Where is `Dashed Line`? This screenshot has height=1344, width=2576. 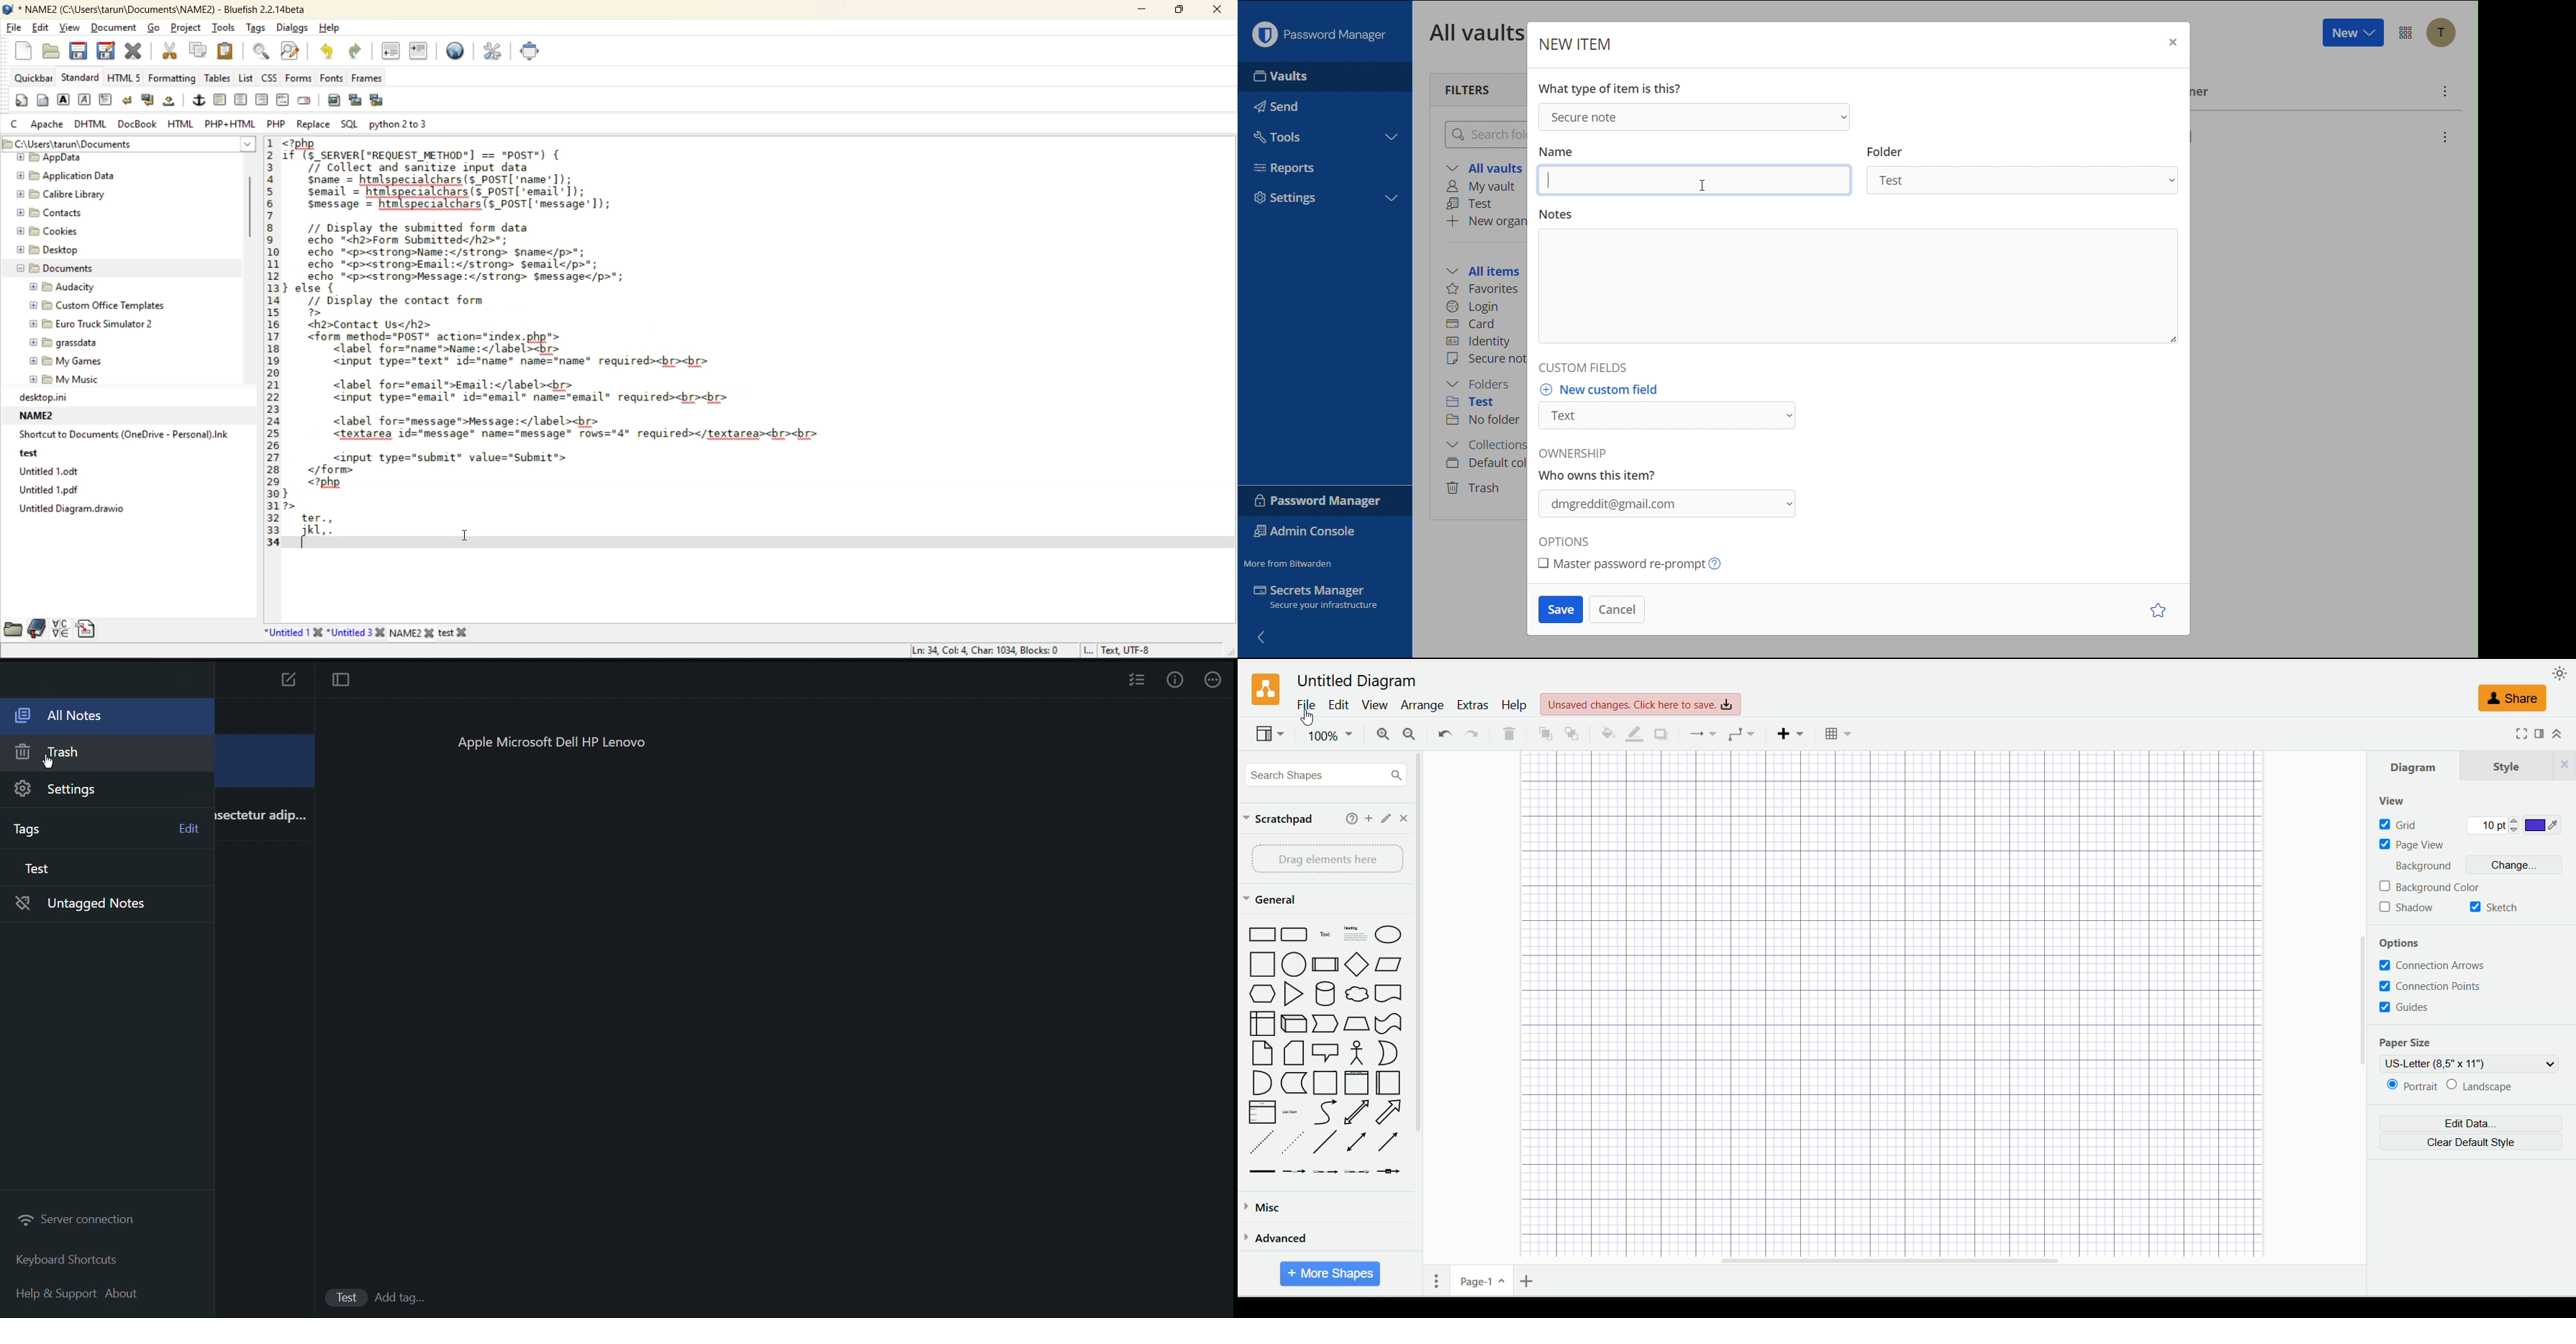 Dashed Line is located at coordinates (1259, 1142).